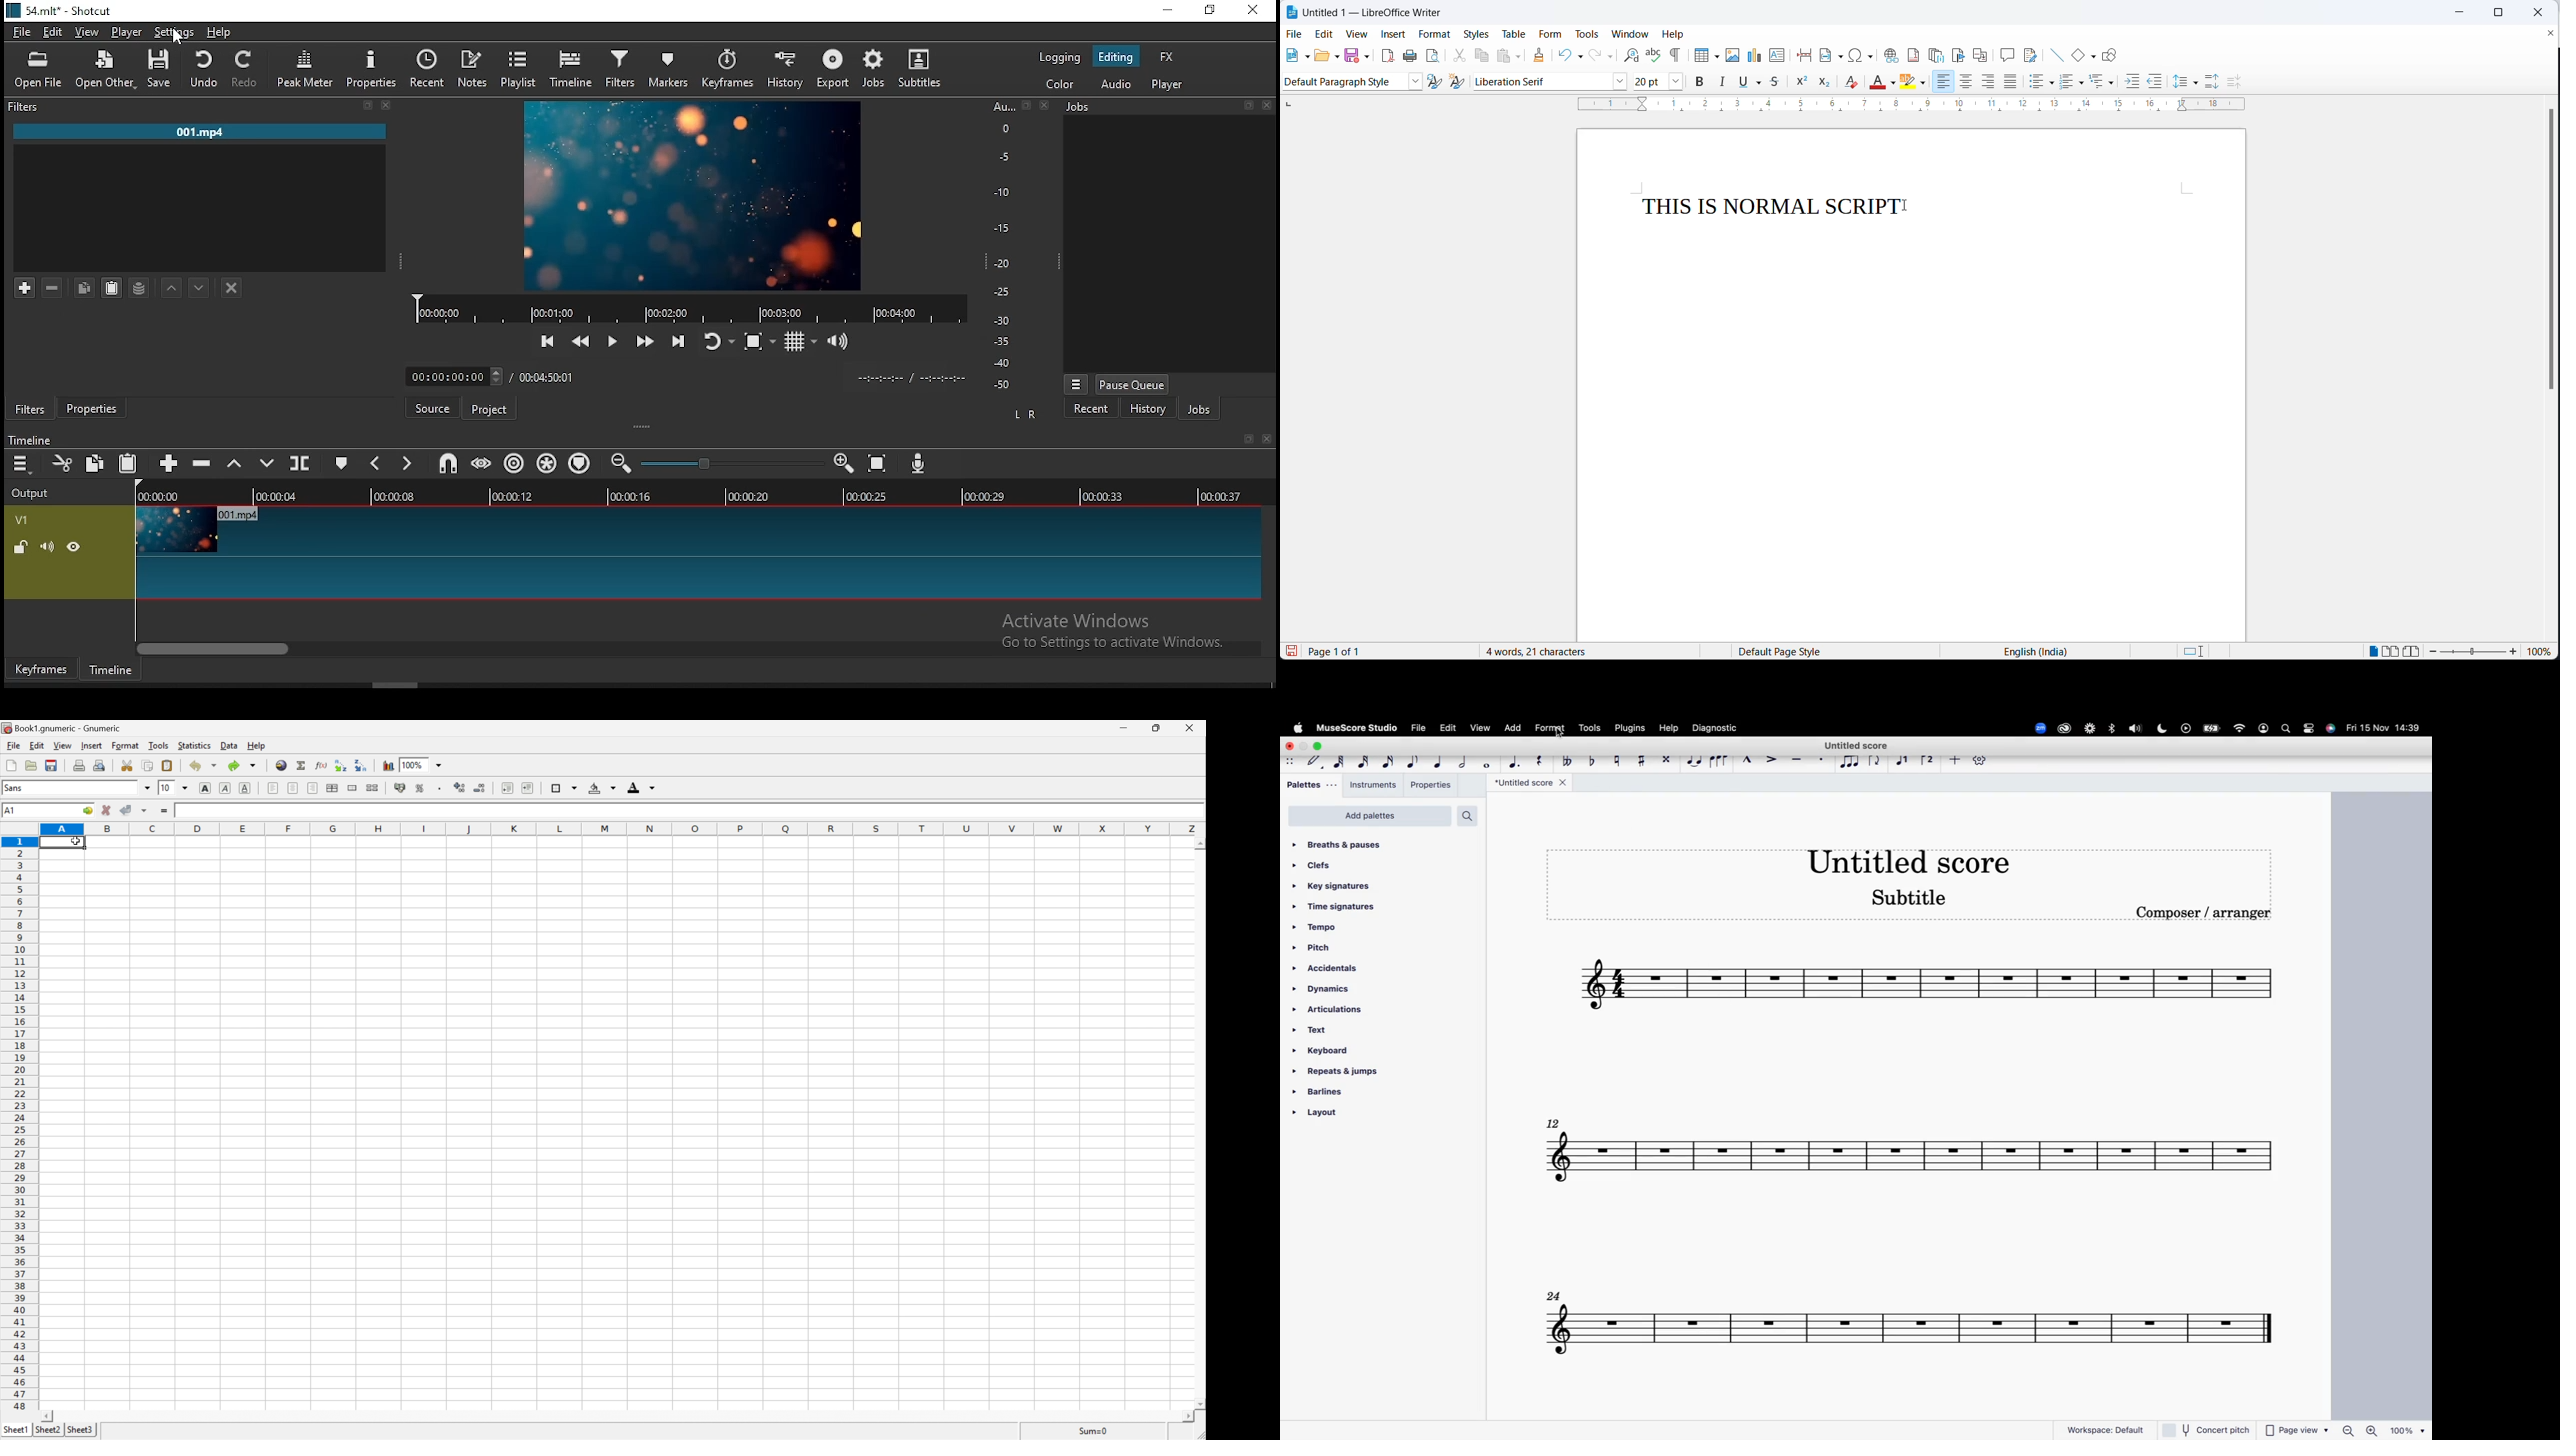  I want to click on decrease paragraph space, so click(2232, 82).